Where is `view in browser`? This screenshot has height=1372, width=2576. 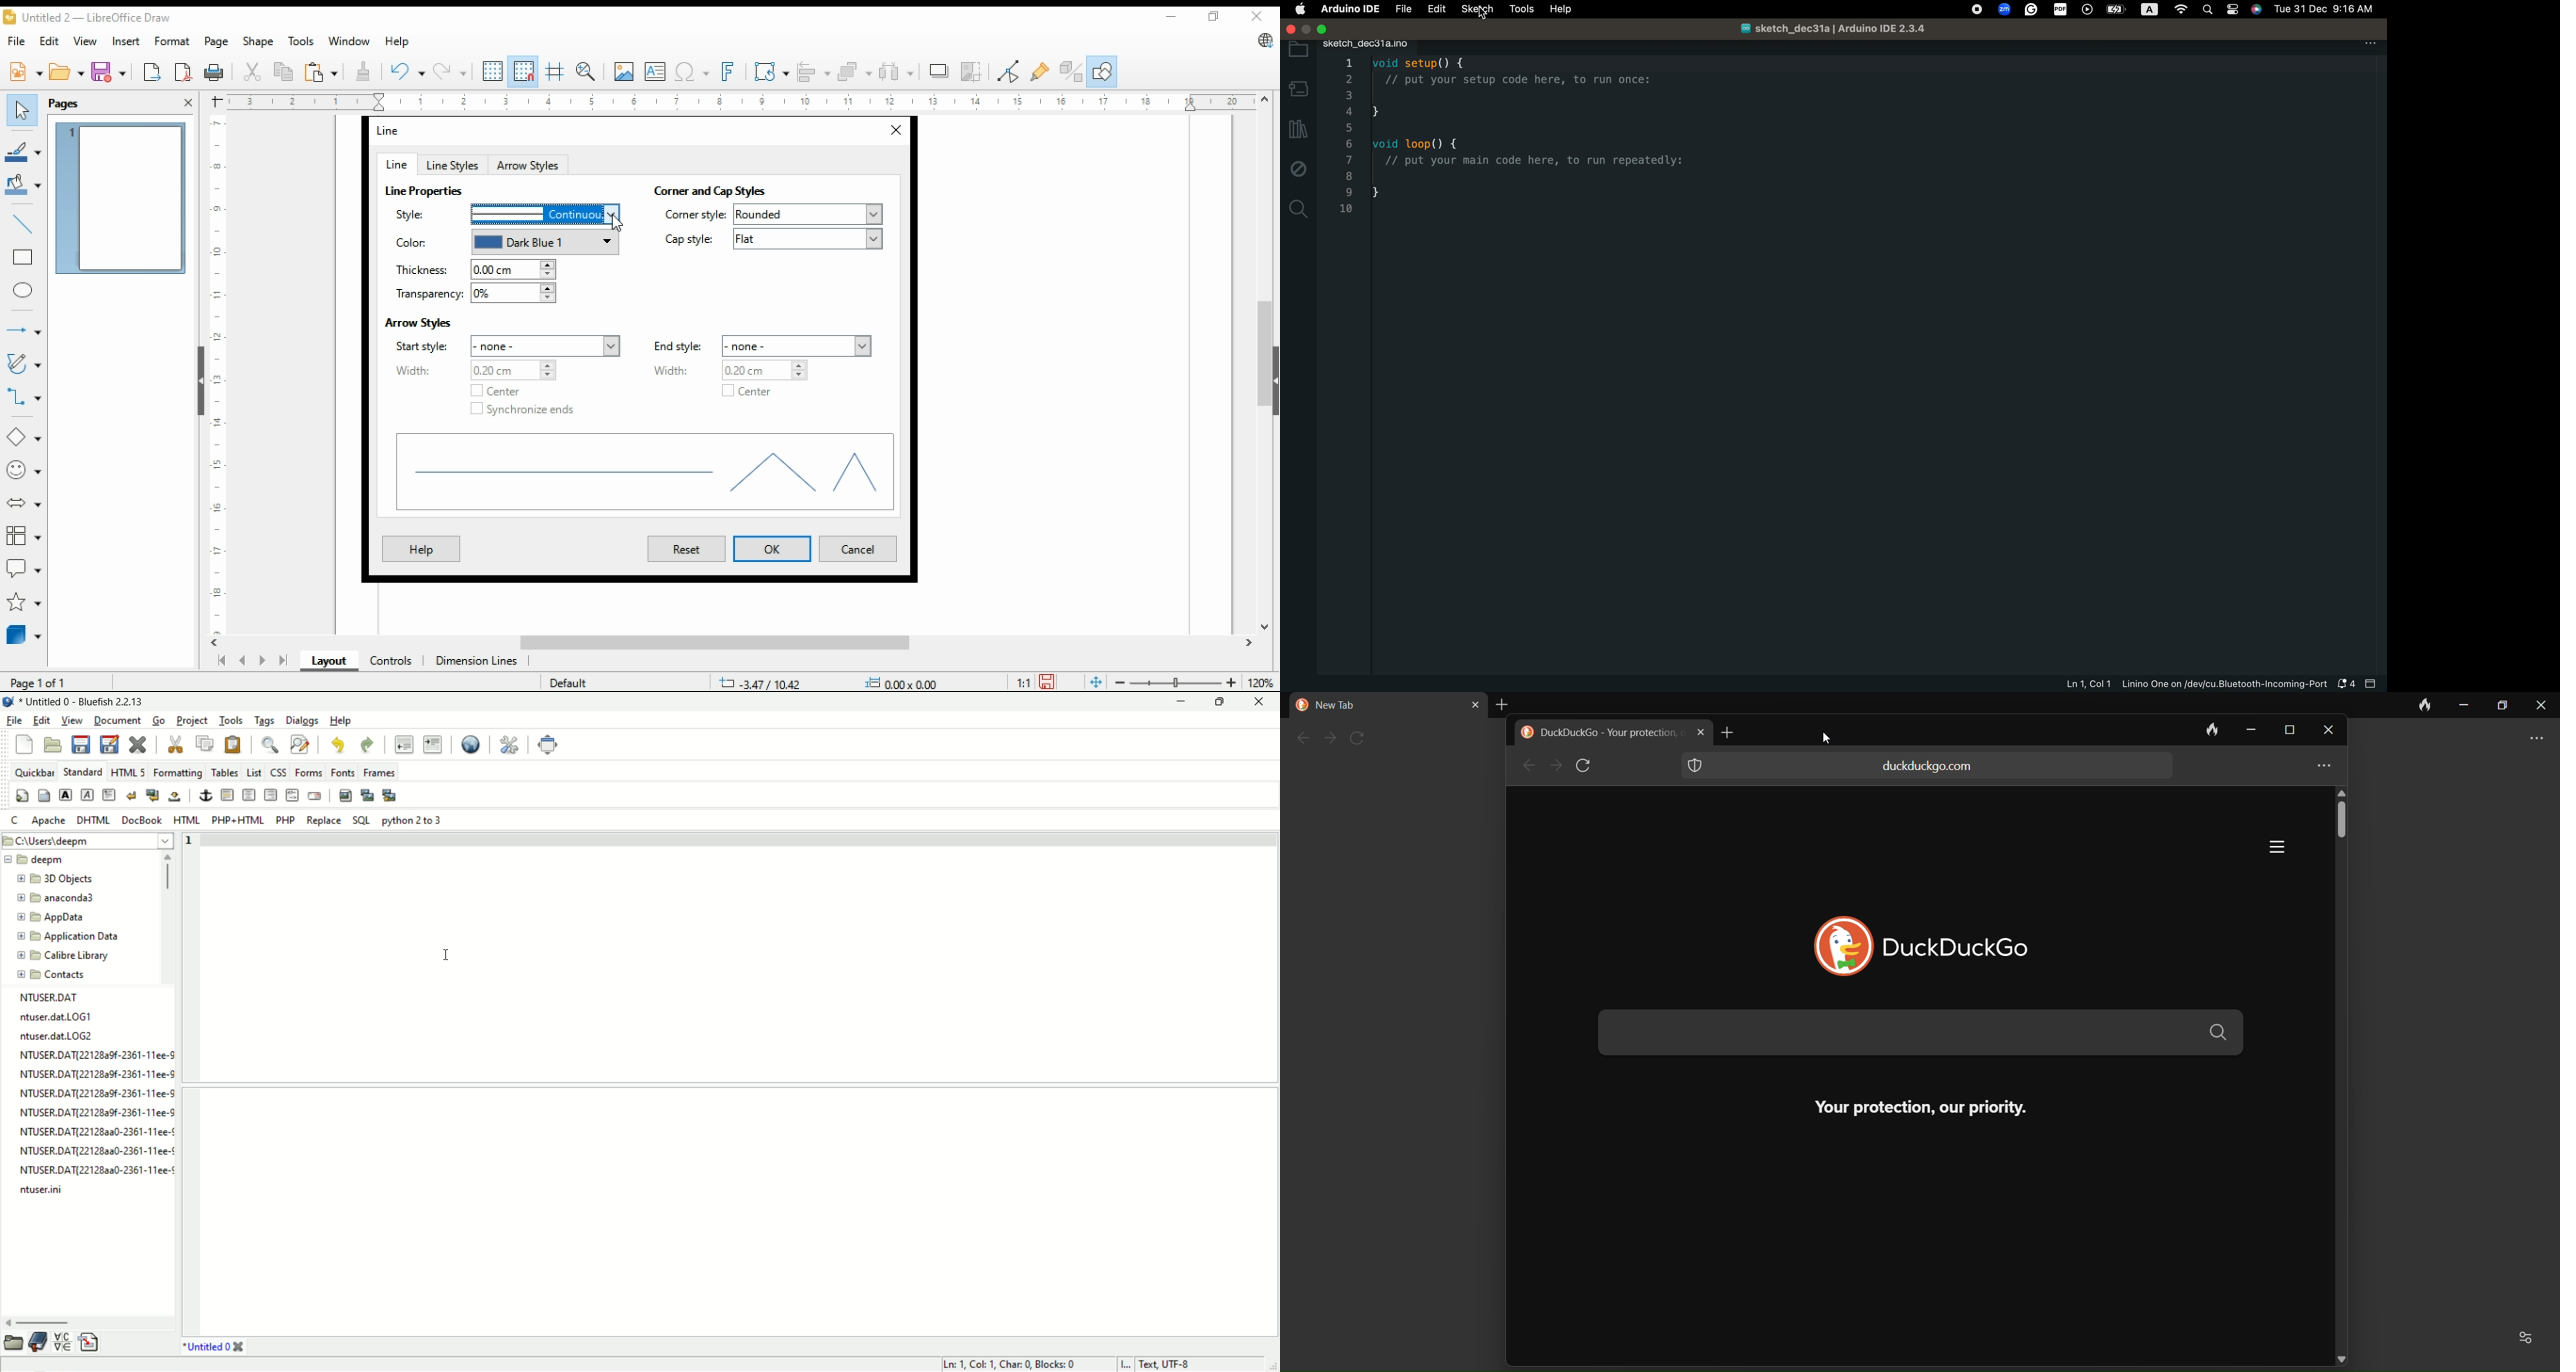 view in browser is located at coordinates (471, 745).